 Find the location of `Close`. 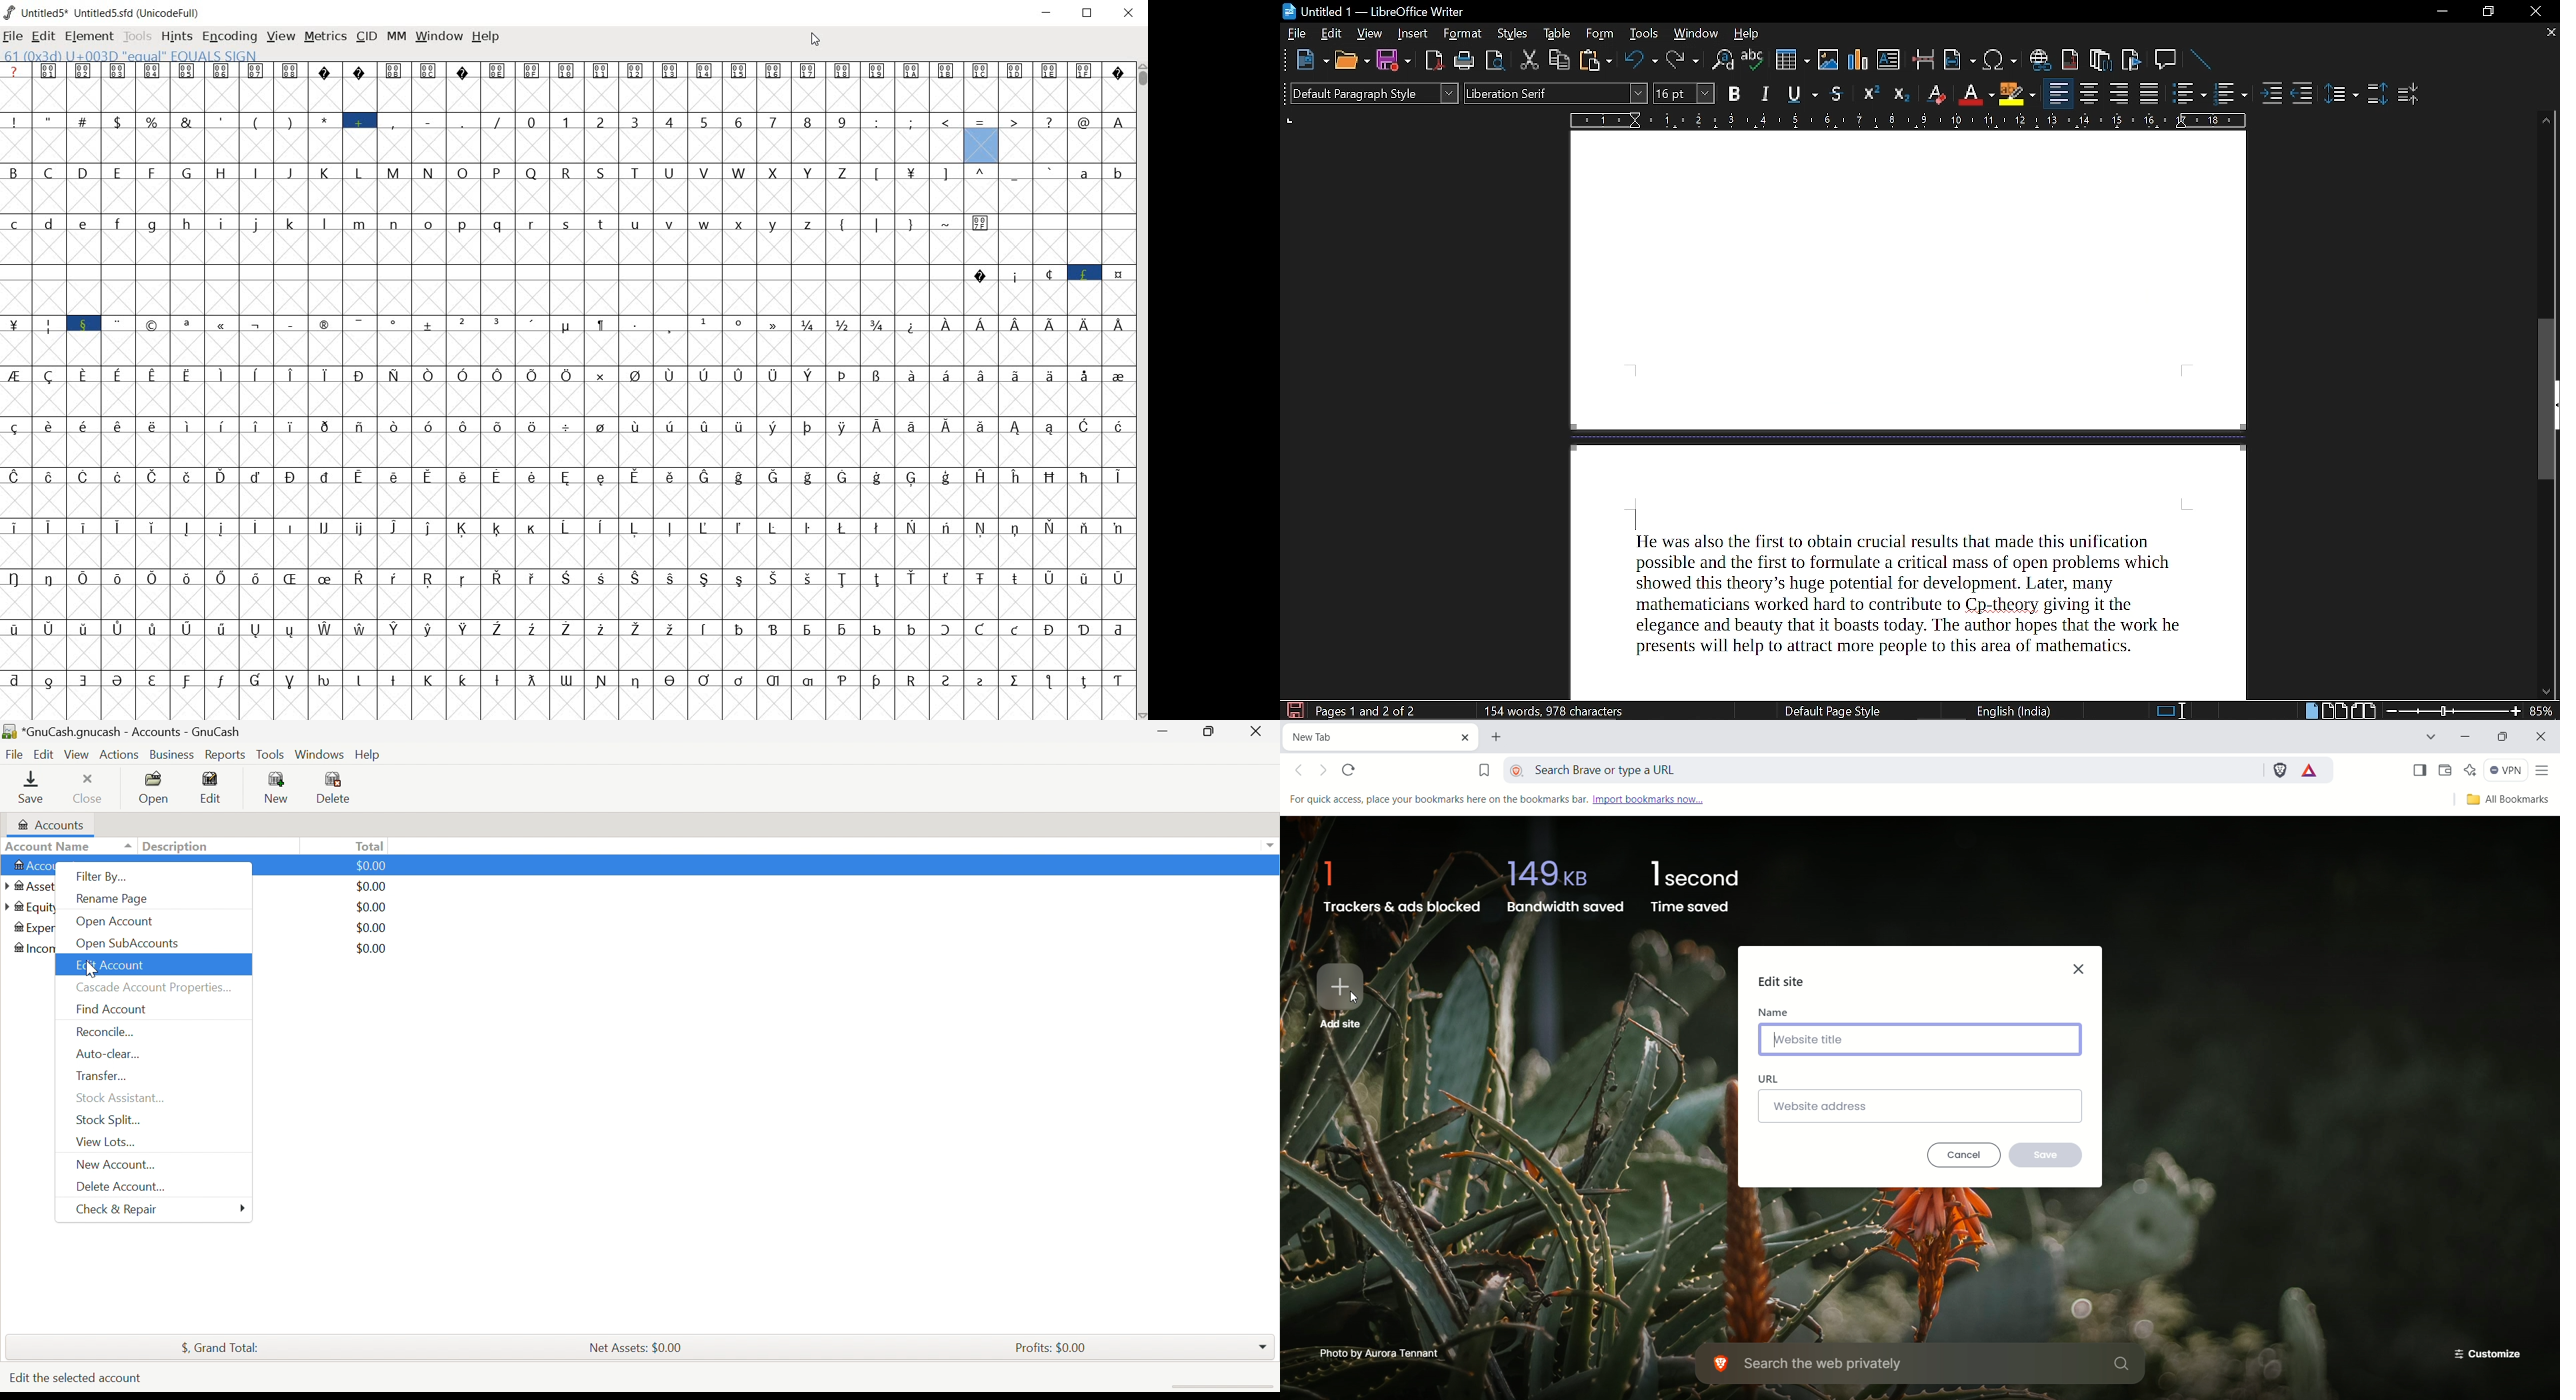

Close is located at coordinates (91, 788).